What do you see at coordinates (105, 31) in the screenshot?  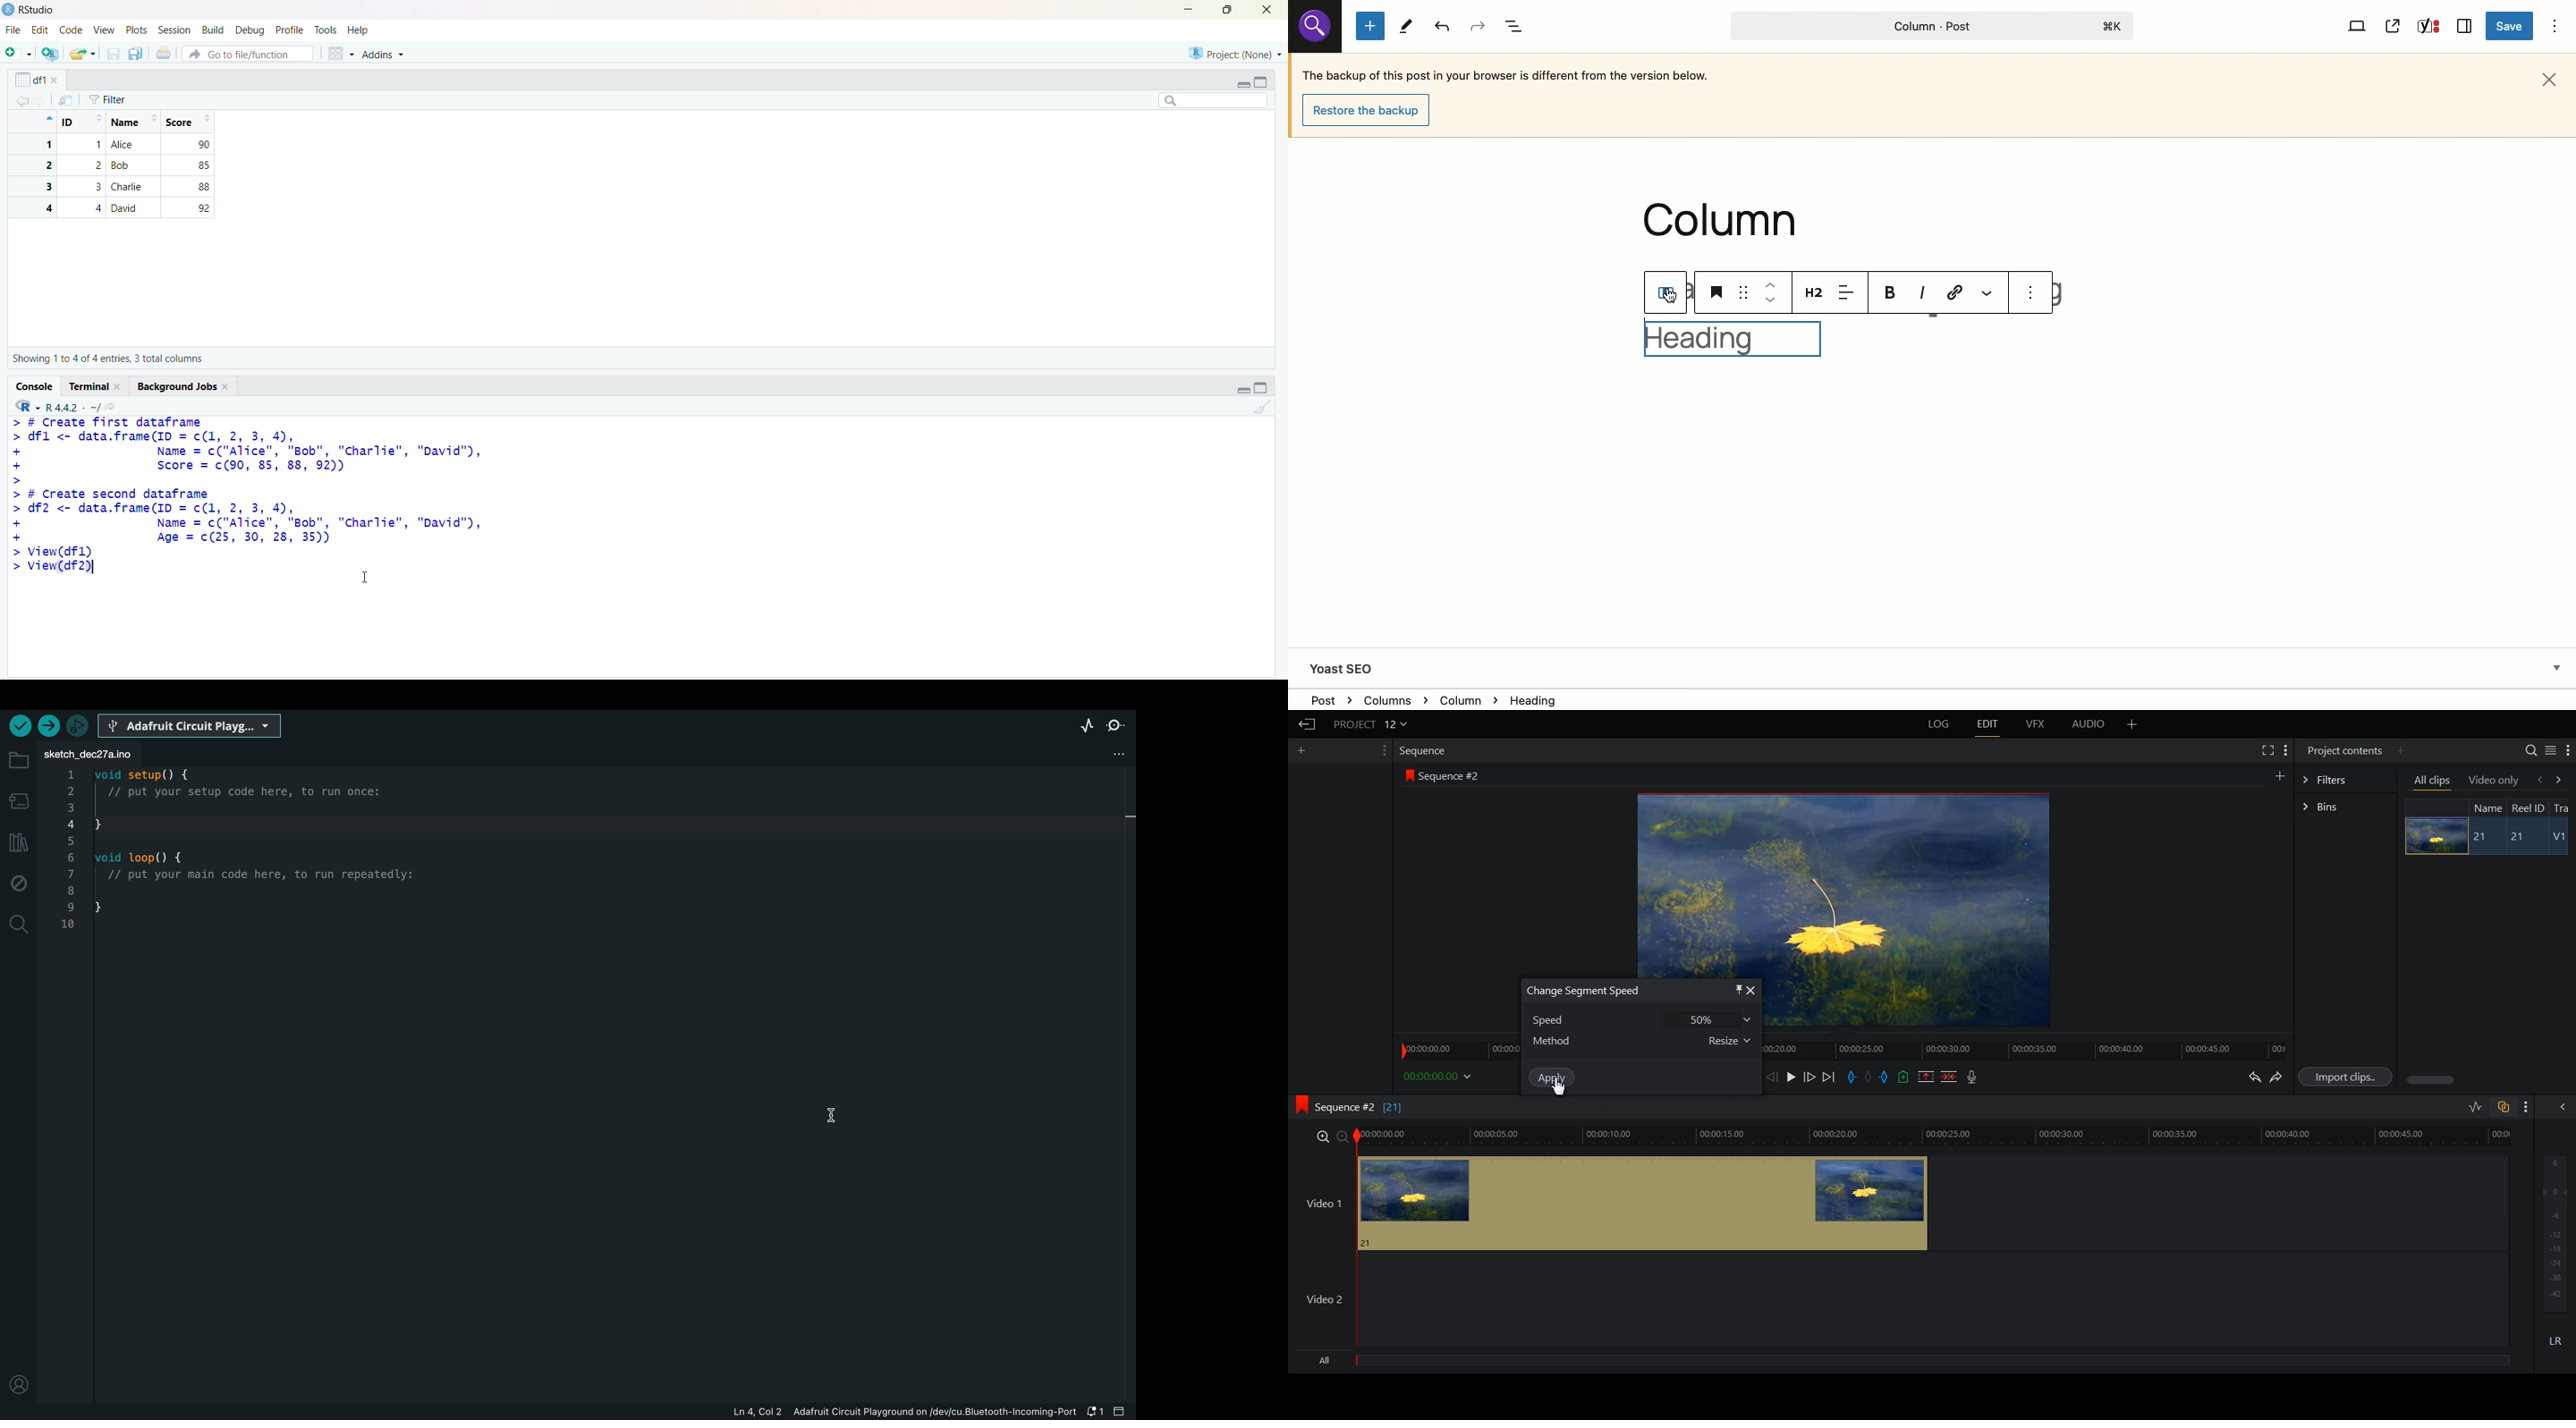 I see `view` at bounding box center [105, 31].